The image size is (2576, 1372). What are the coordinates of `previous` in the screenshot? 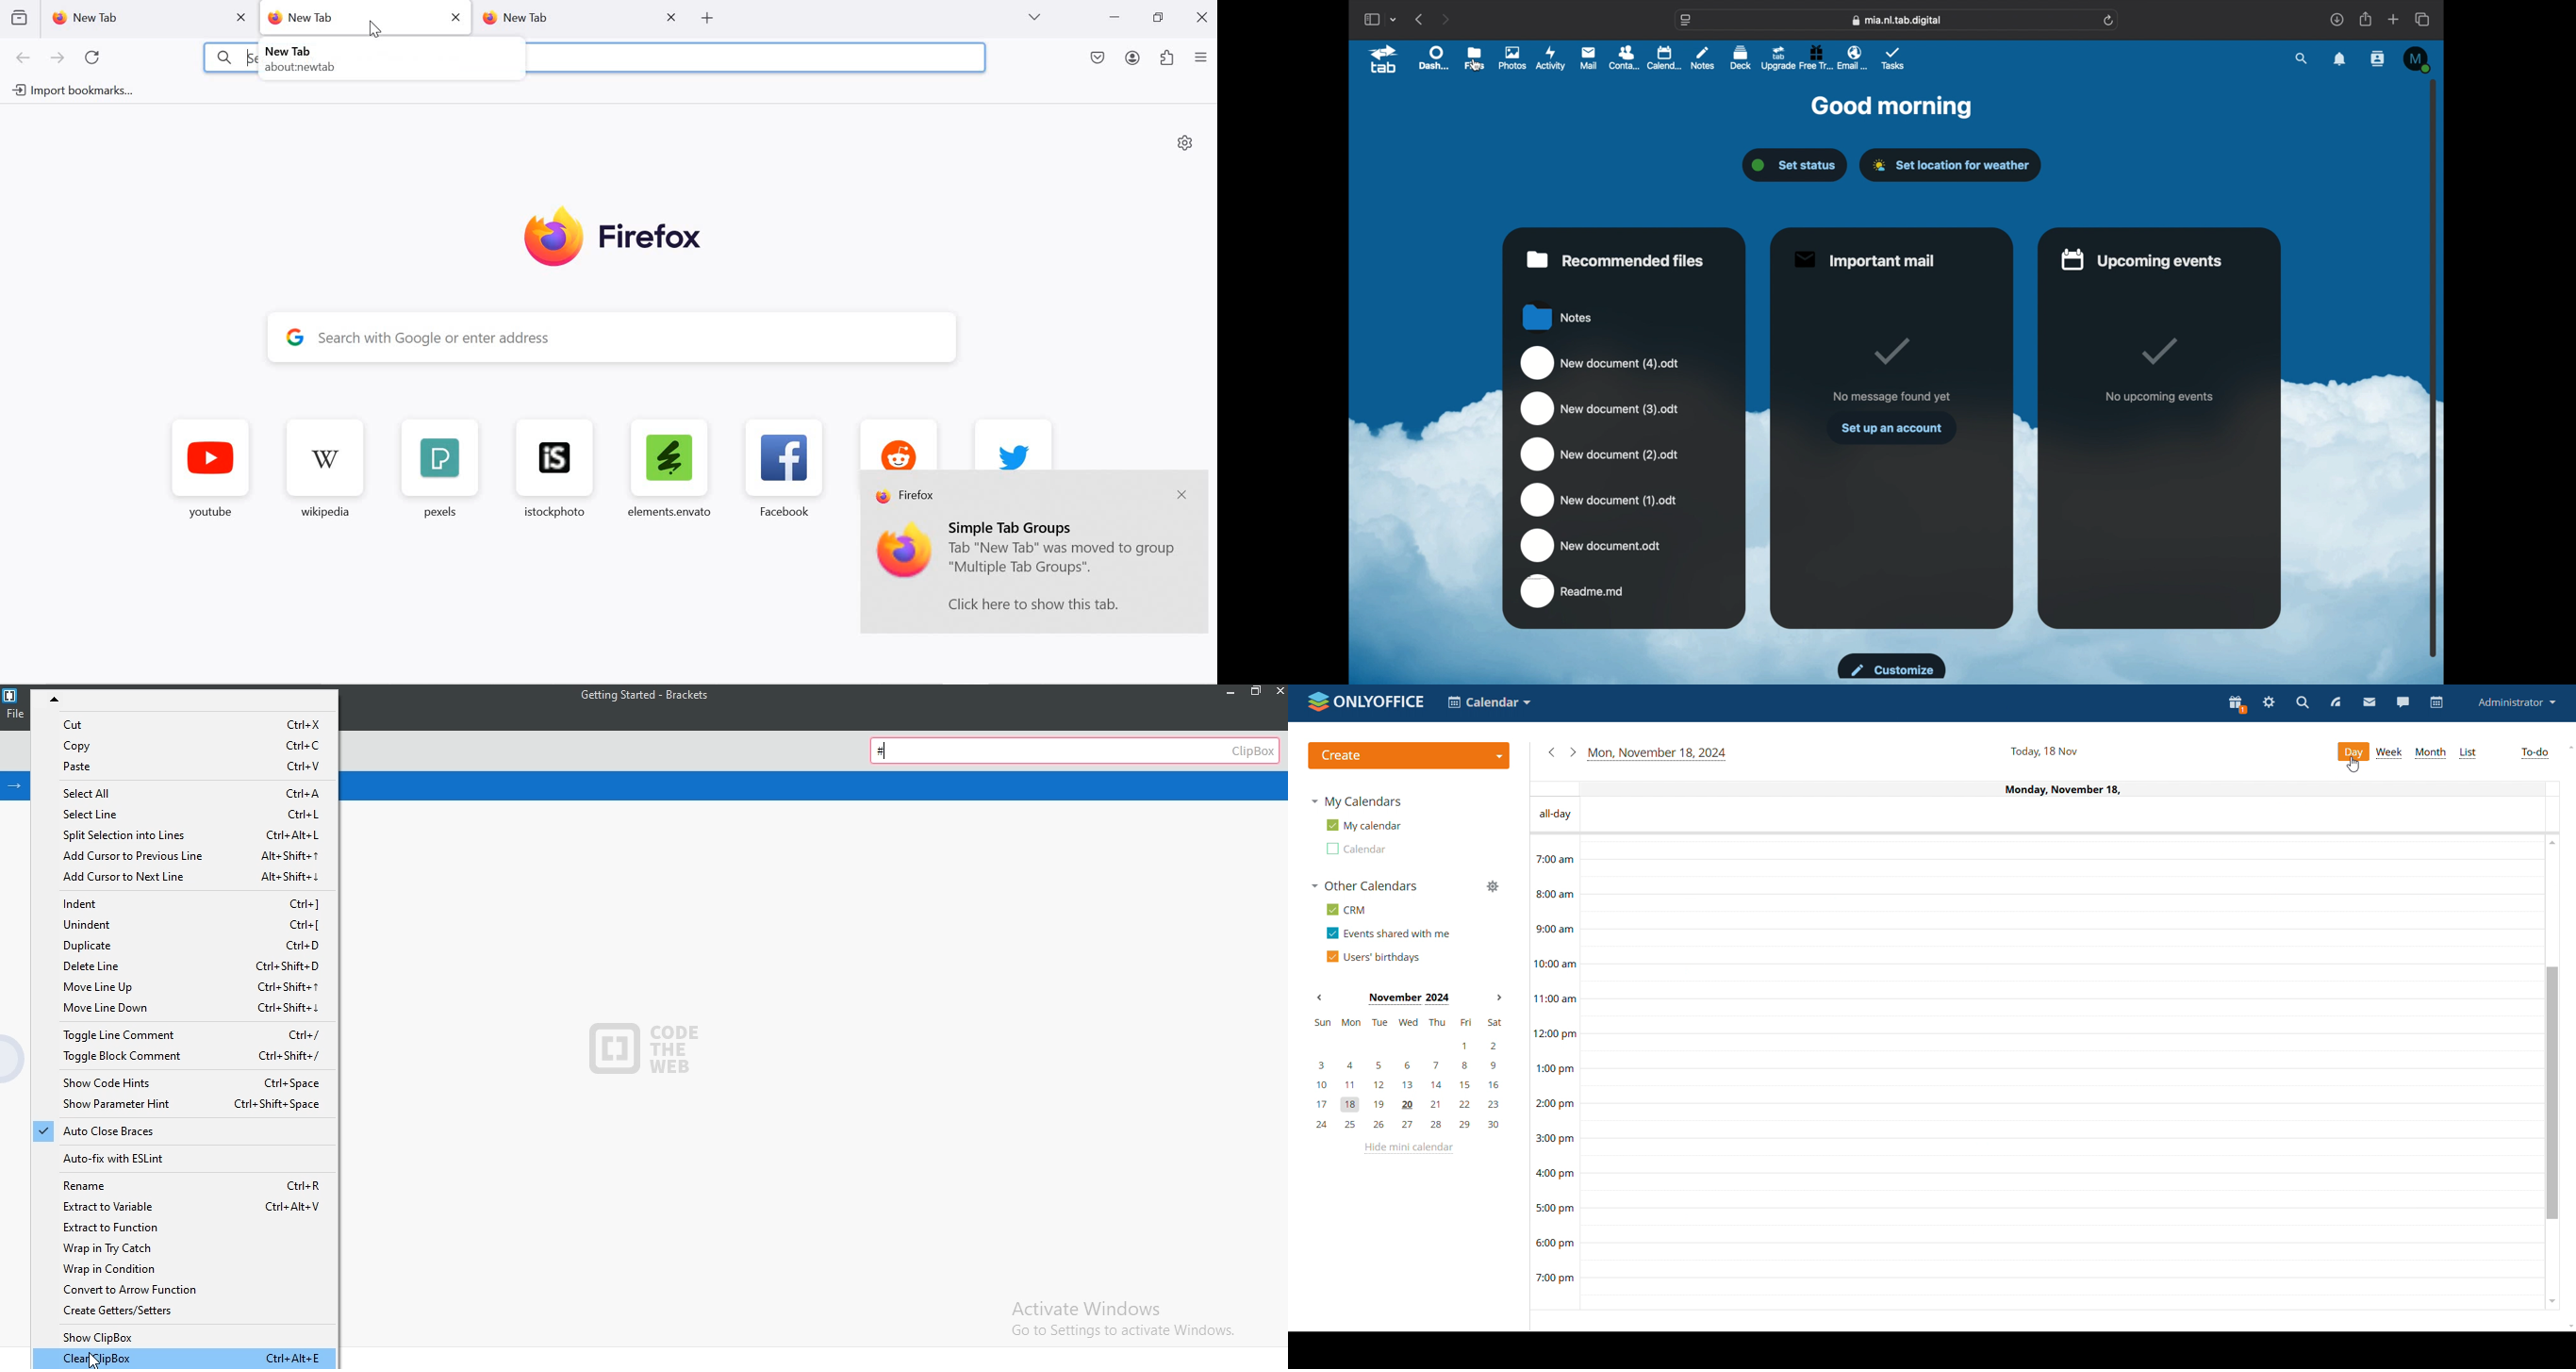 It's located at (1420, 20).